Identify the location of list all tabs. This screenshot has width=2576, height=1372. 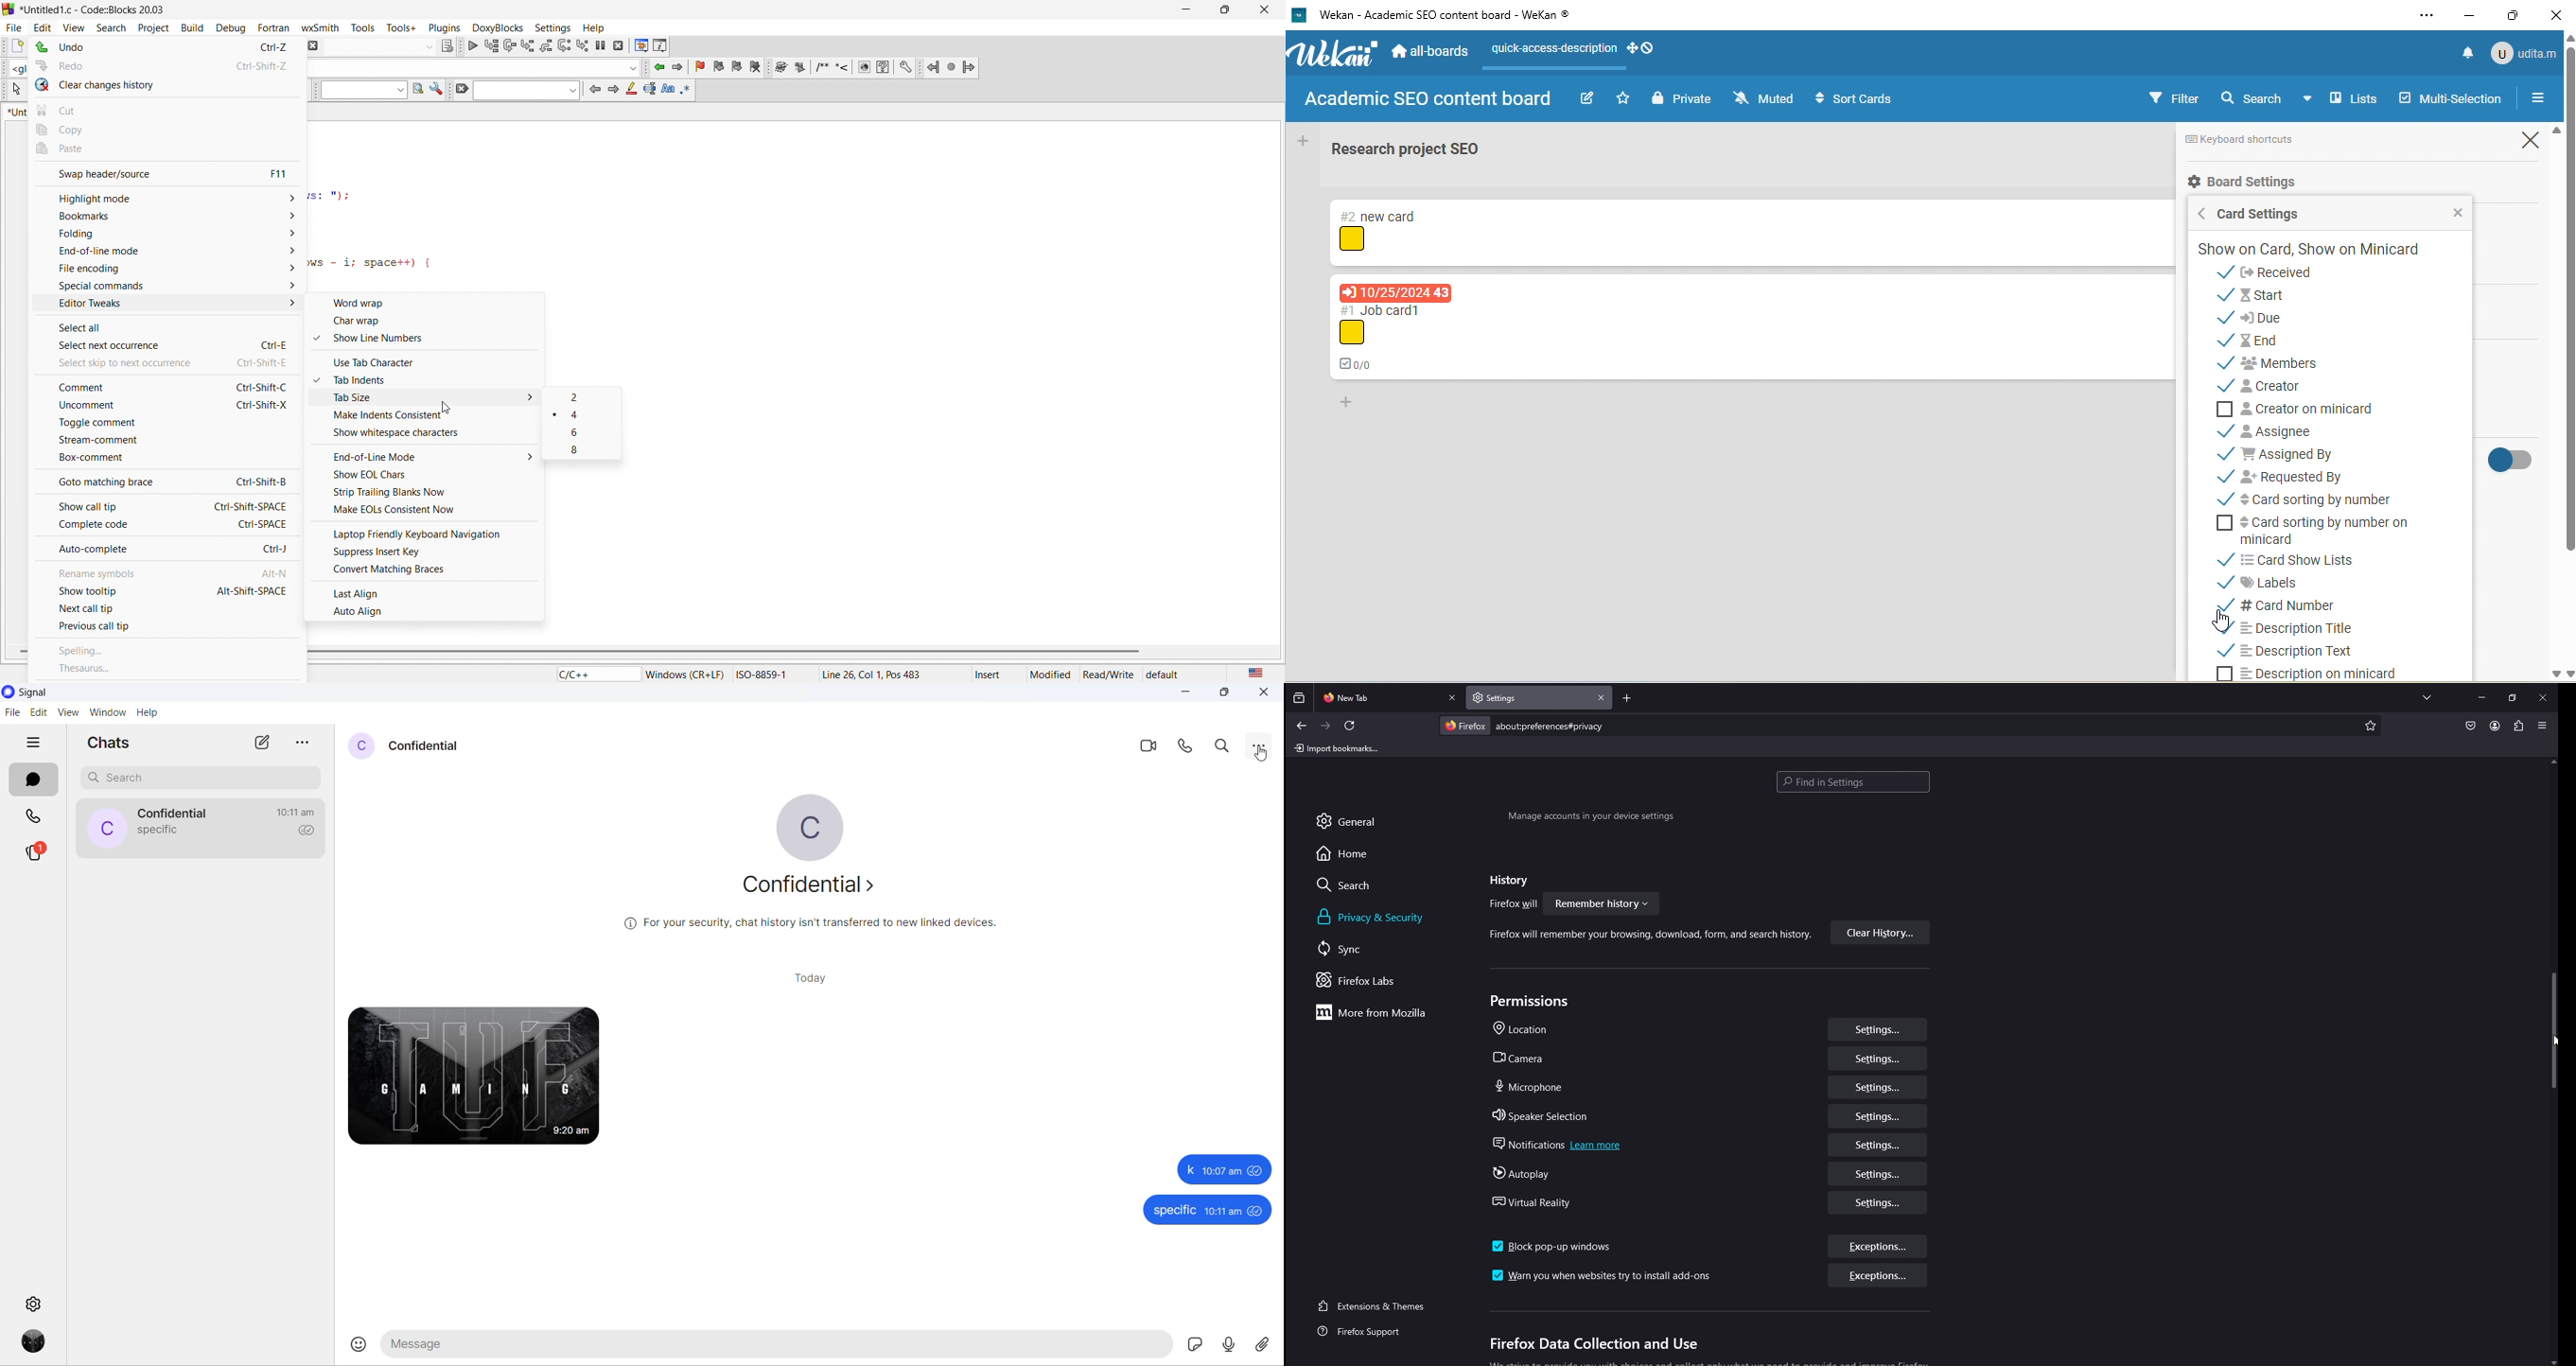
(2428, 695).